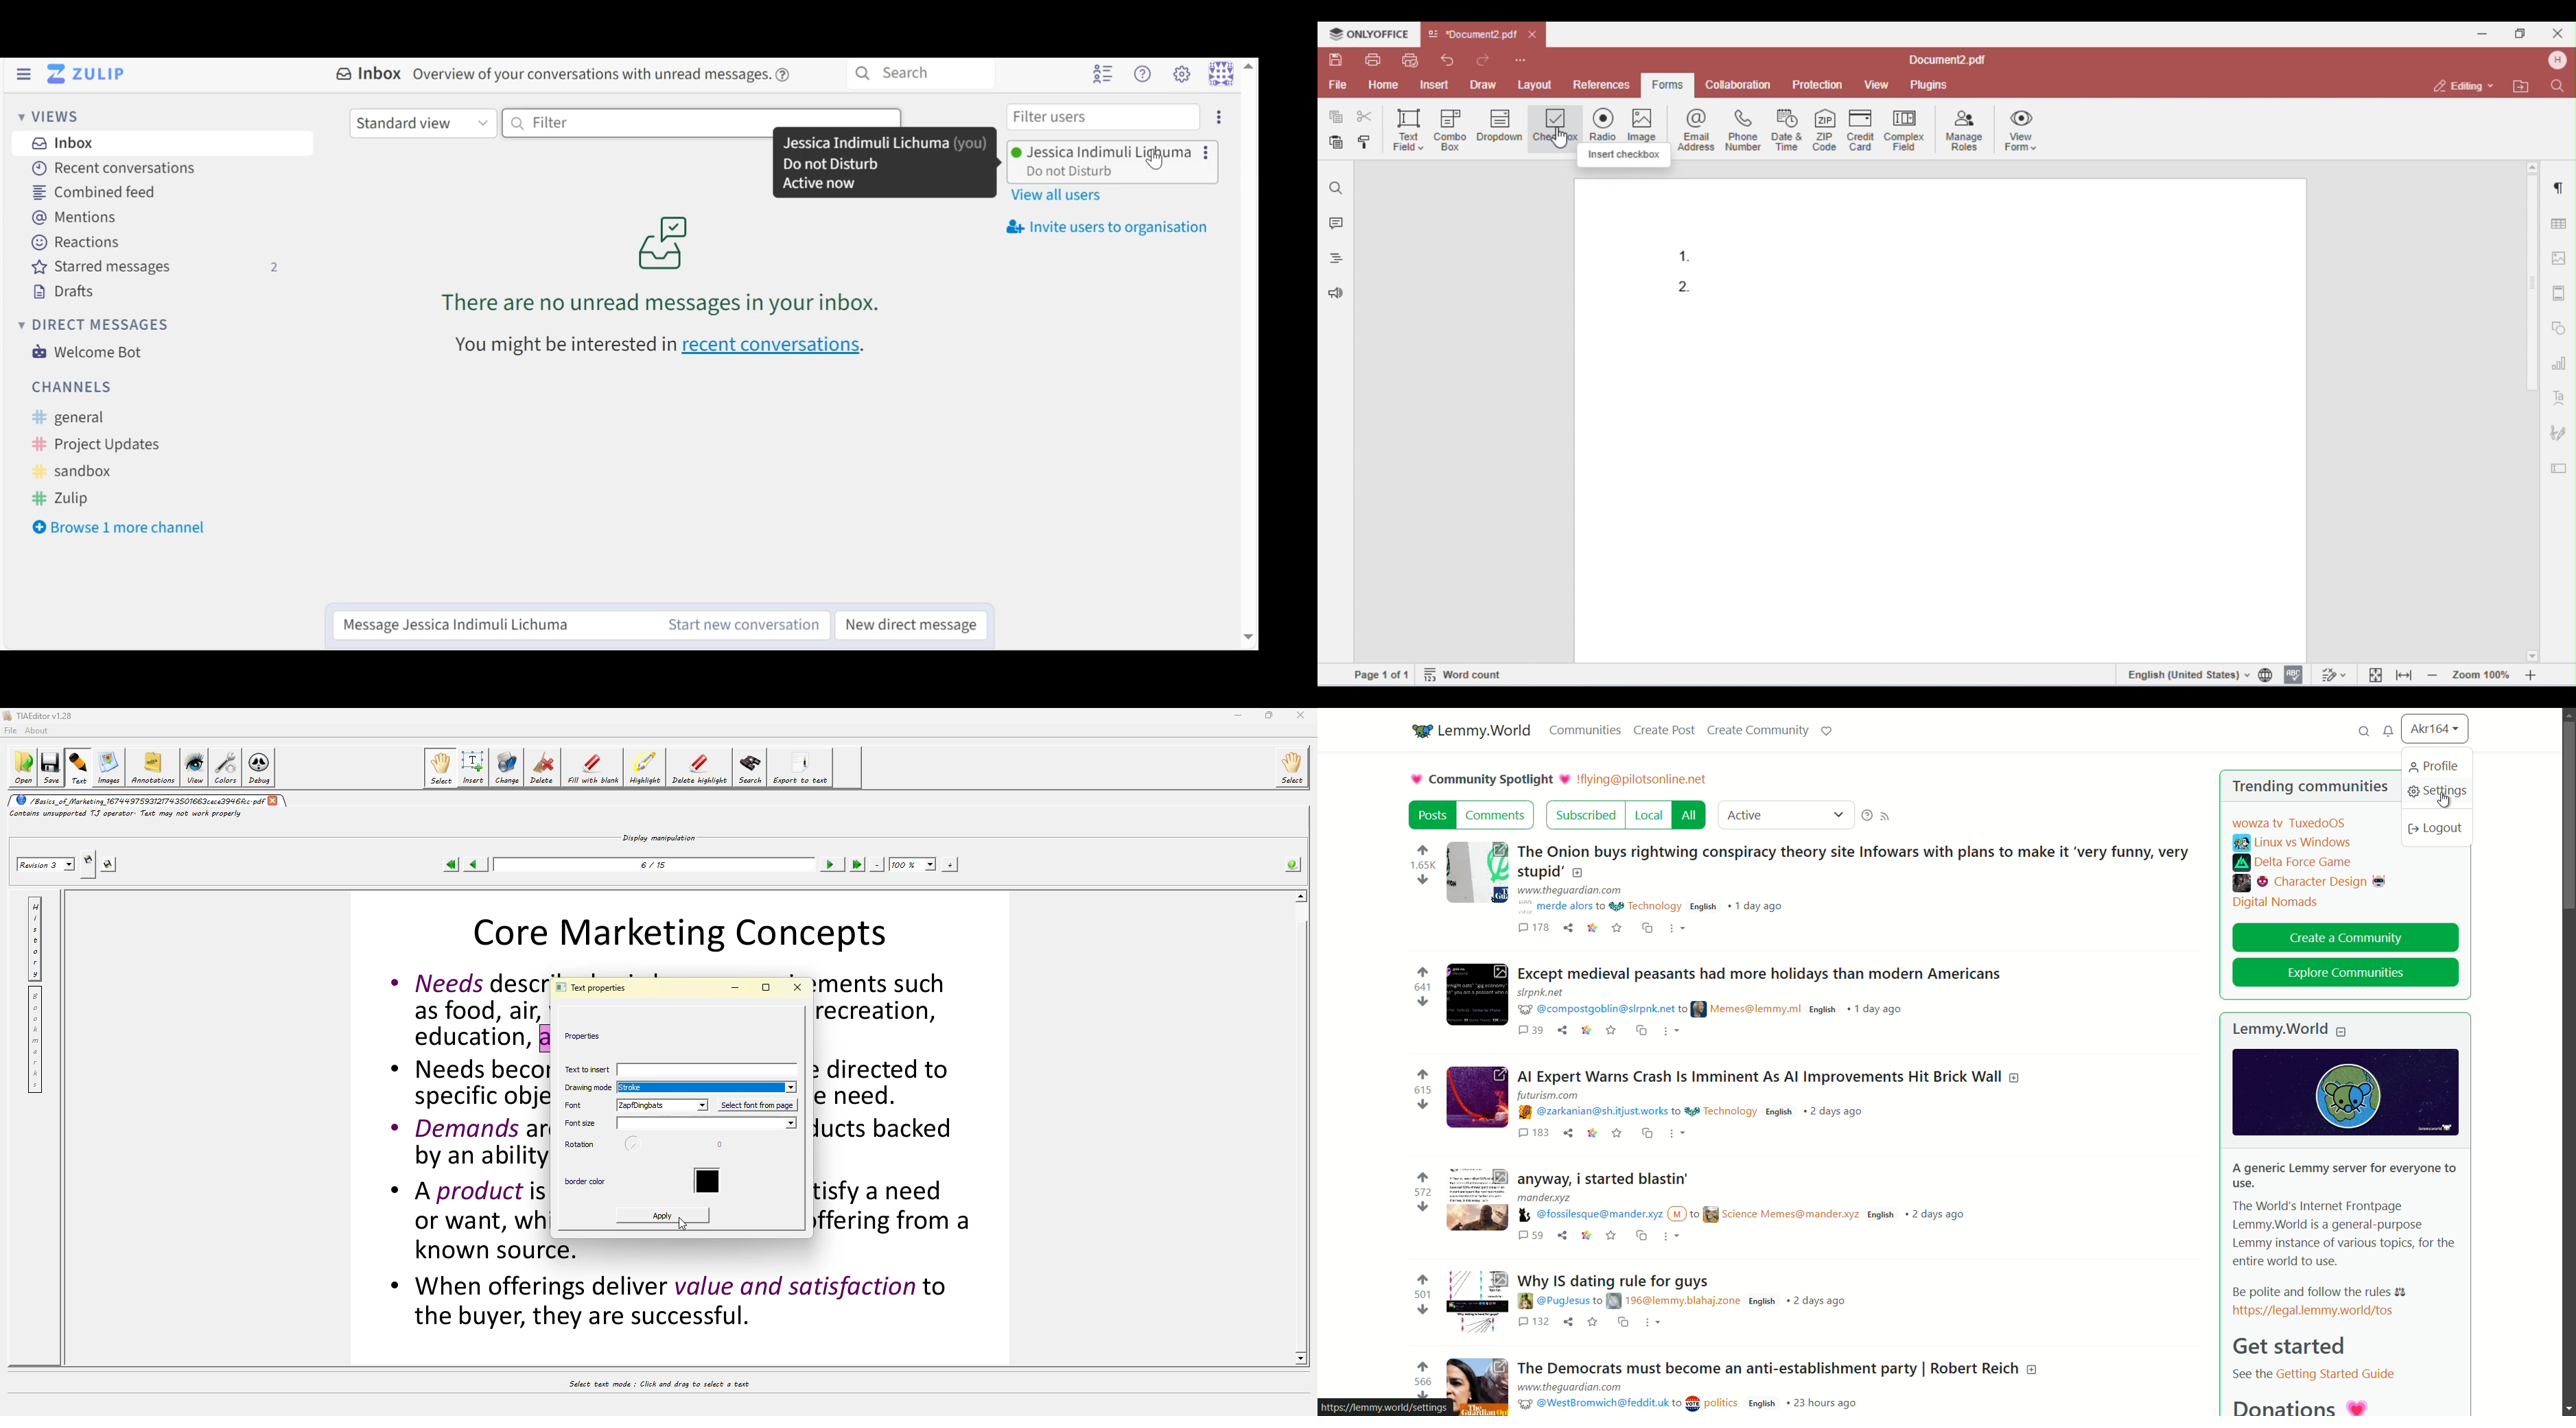 The height and width of the screenshot is (1428, 2576). What do you see at coordinates (2434, 728) in the screenshot?
I see `username` at bounding box center [2434, 728].